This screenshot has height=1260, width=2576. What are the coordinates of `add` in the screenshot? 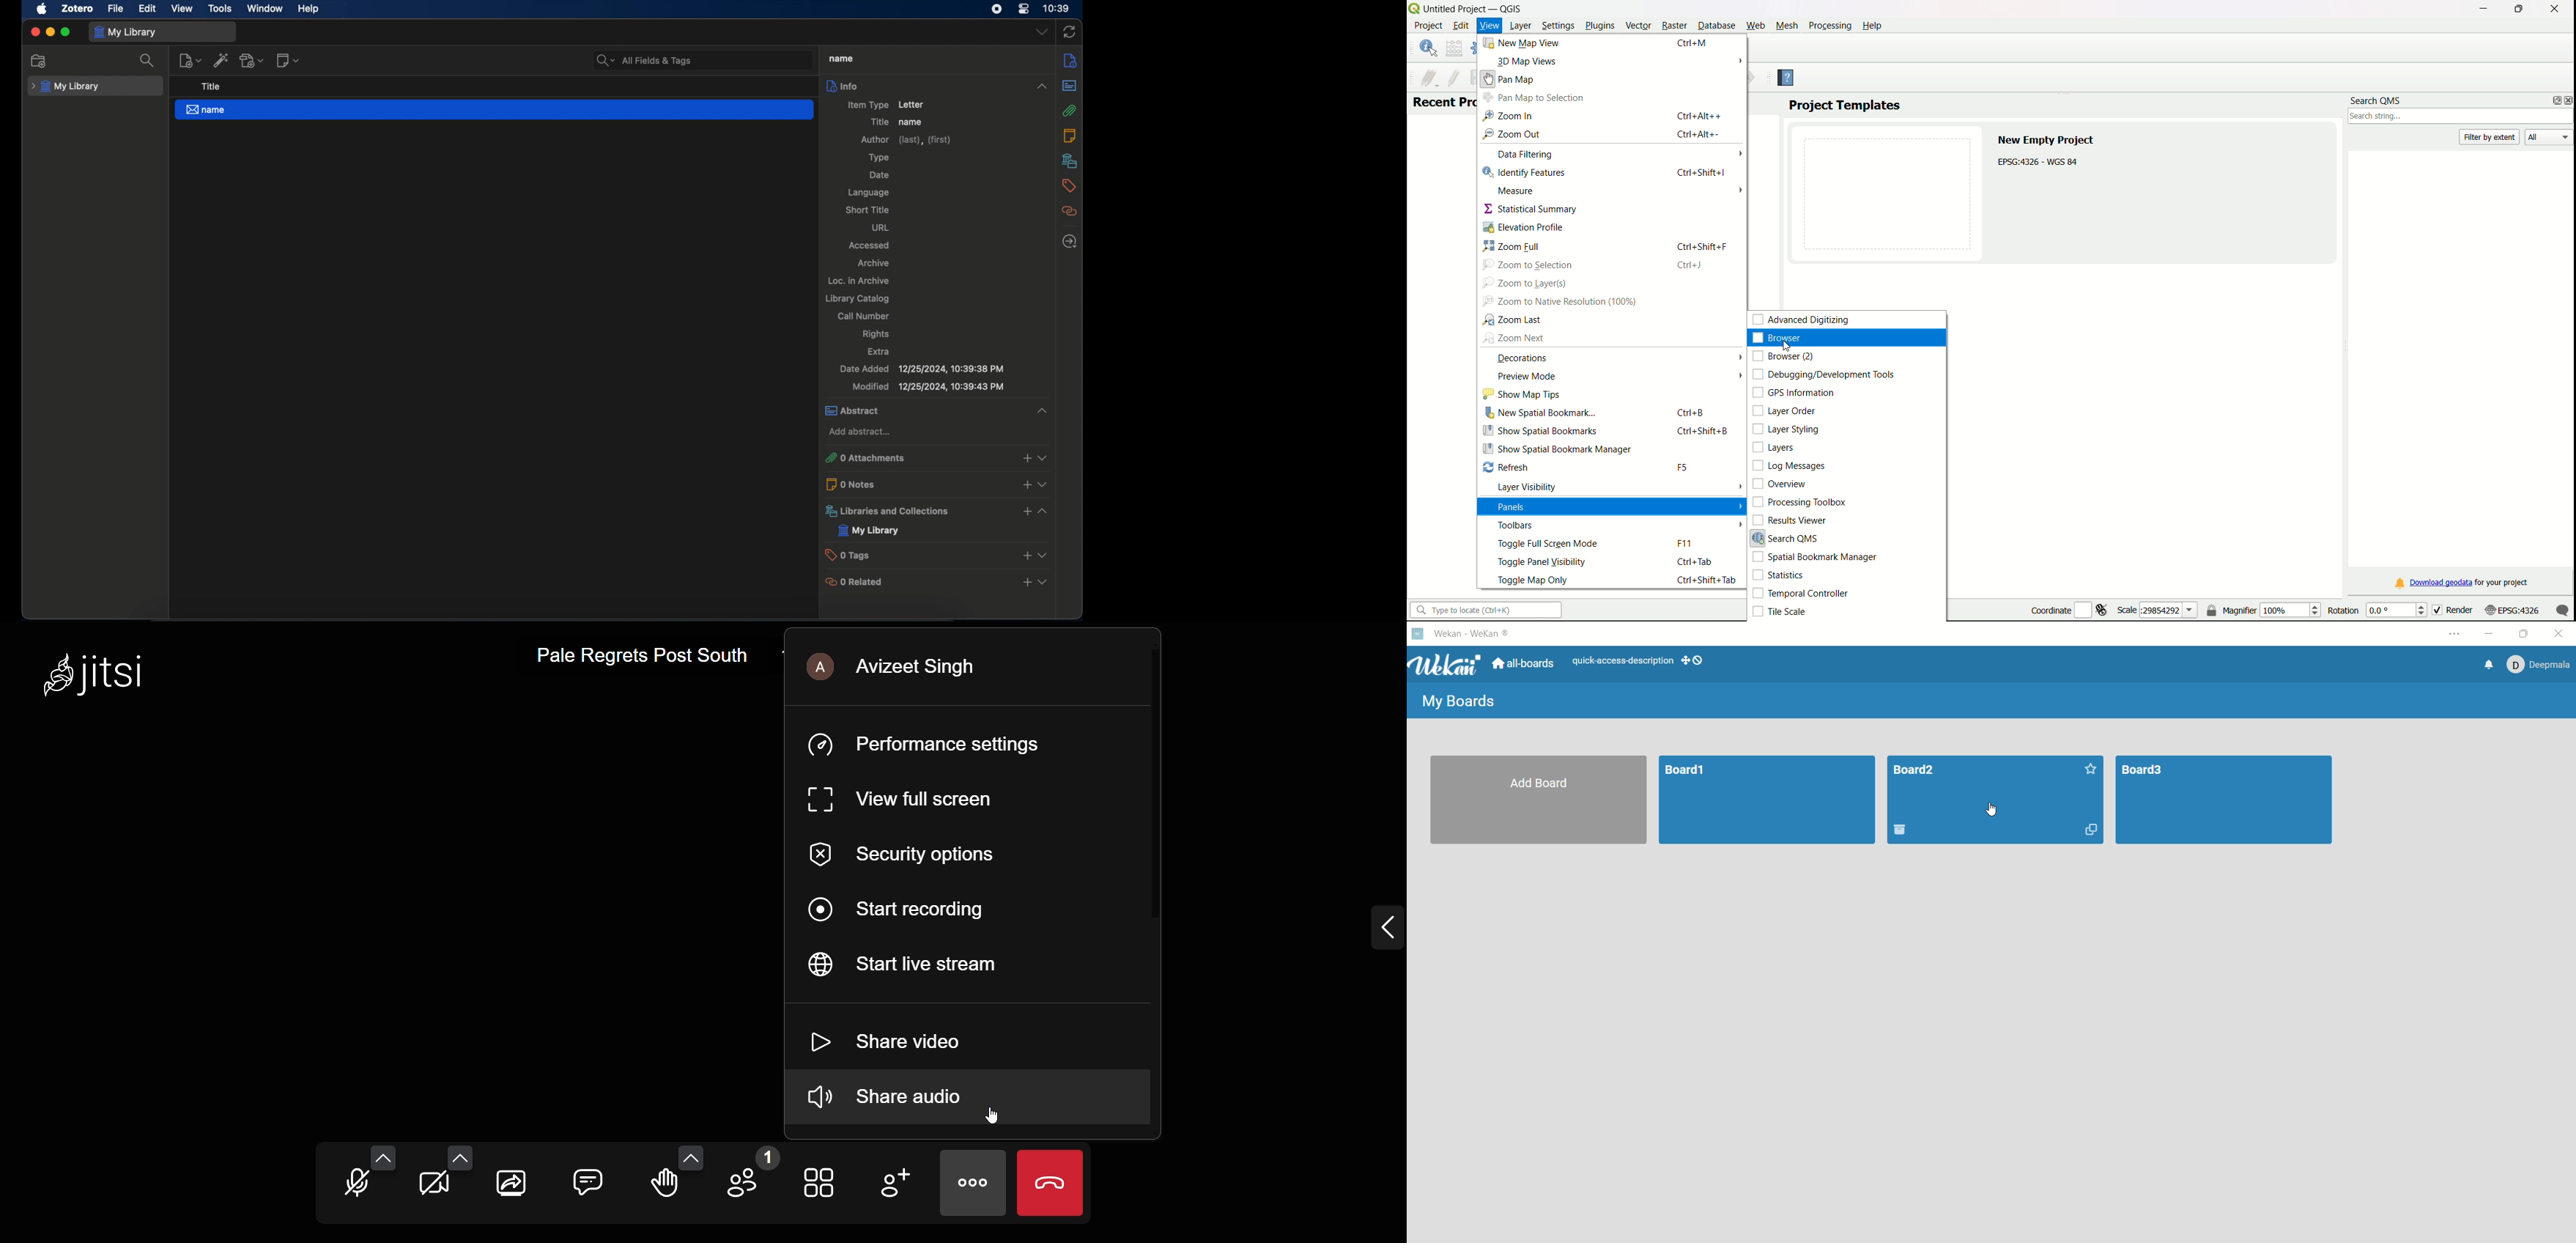 It's located at (1026, 555).